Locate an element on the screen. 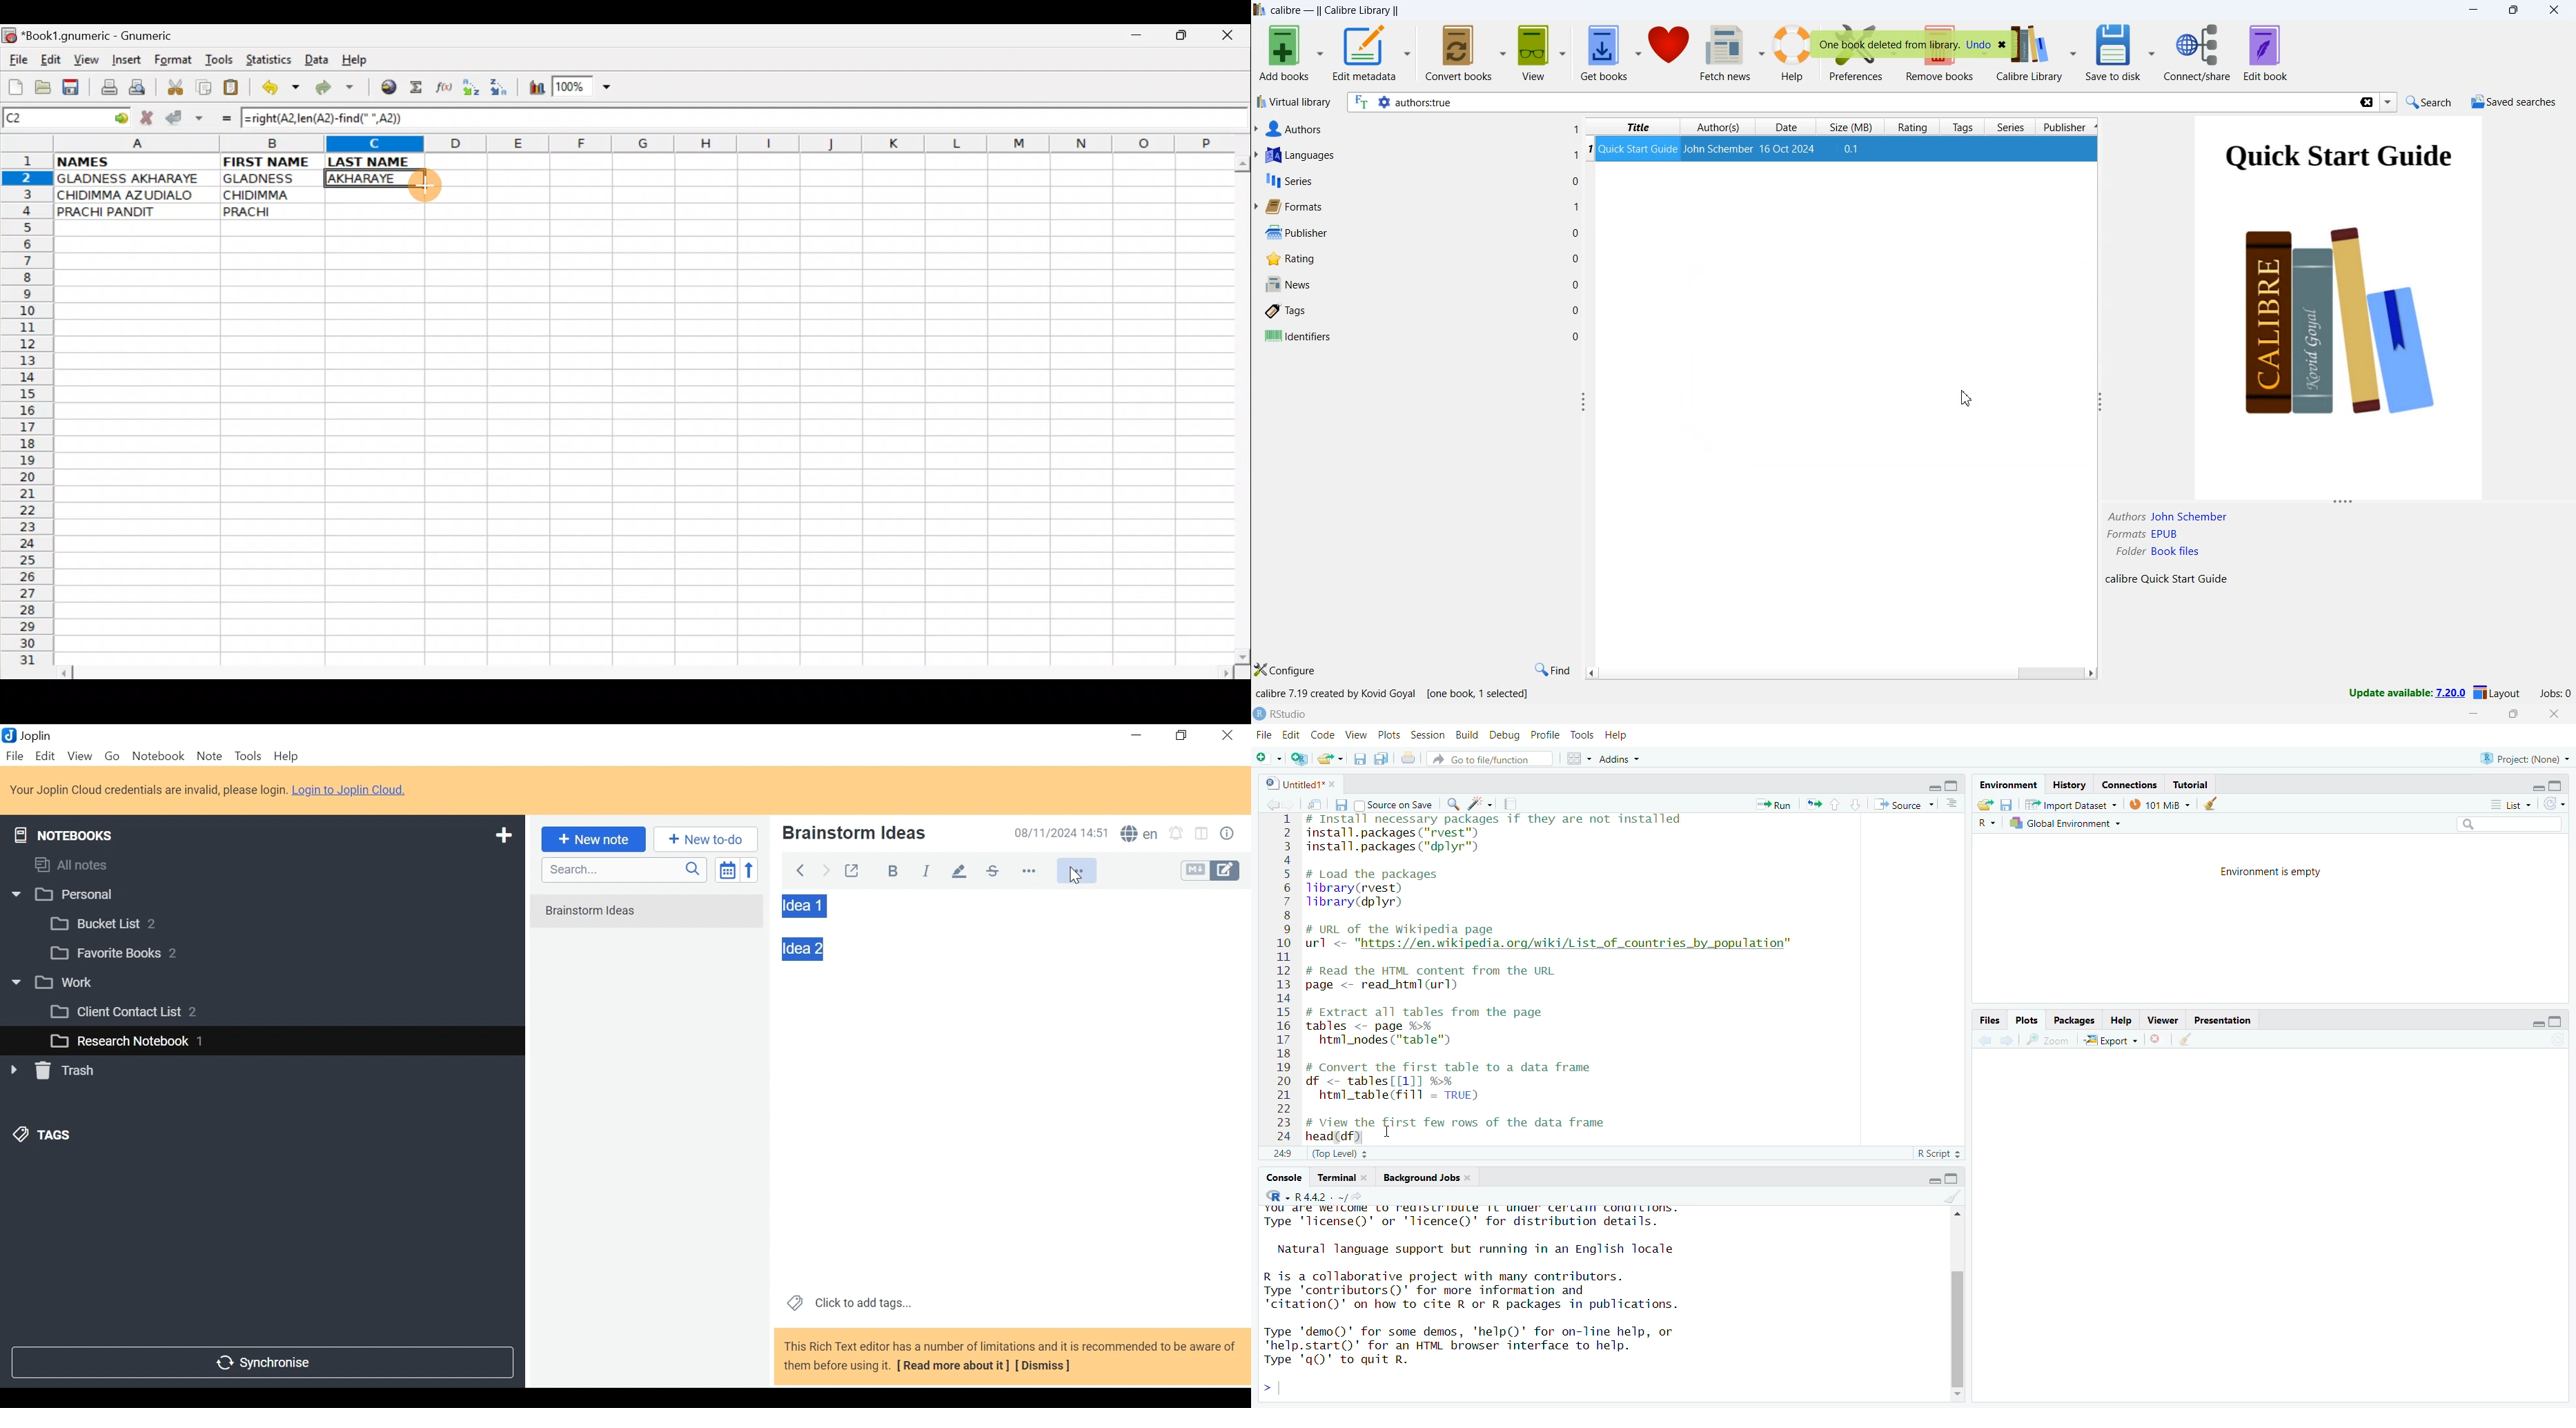  View is located at coordinates (80, 755).